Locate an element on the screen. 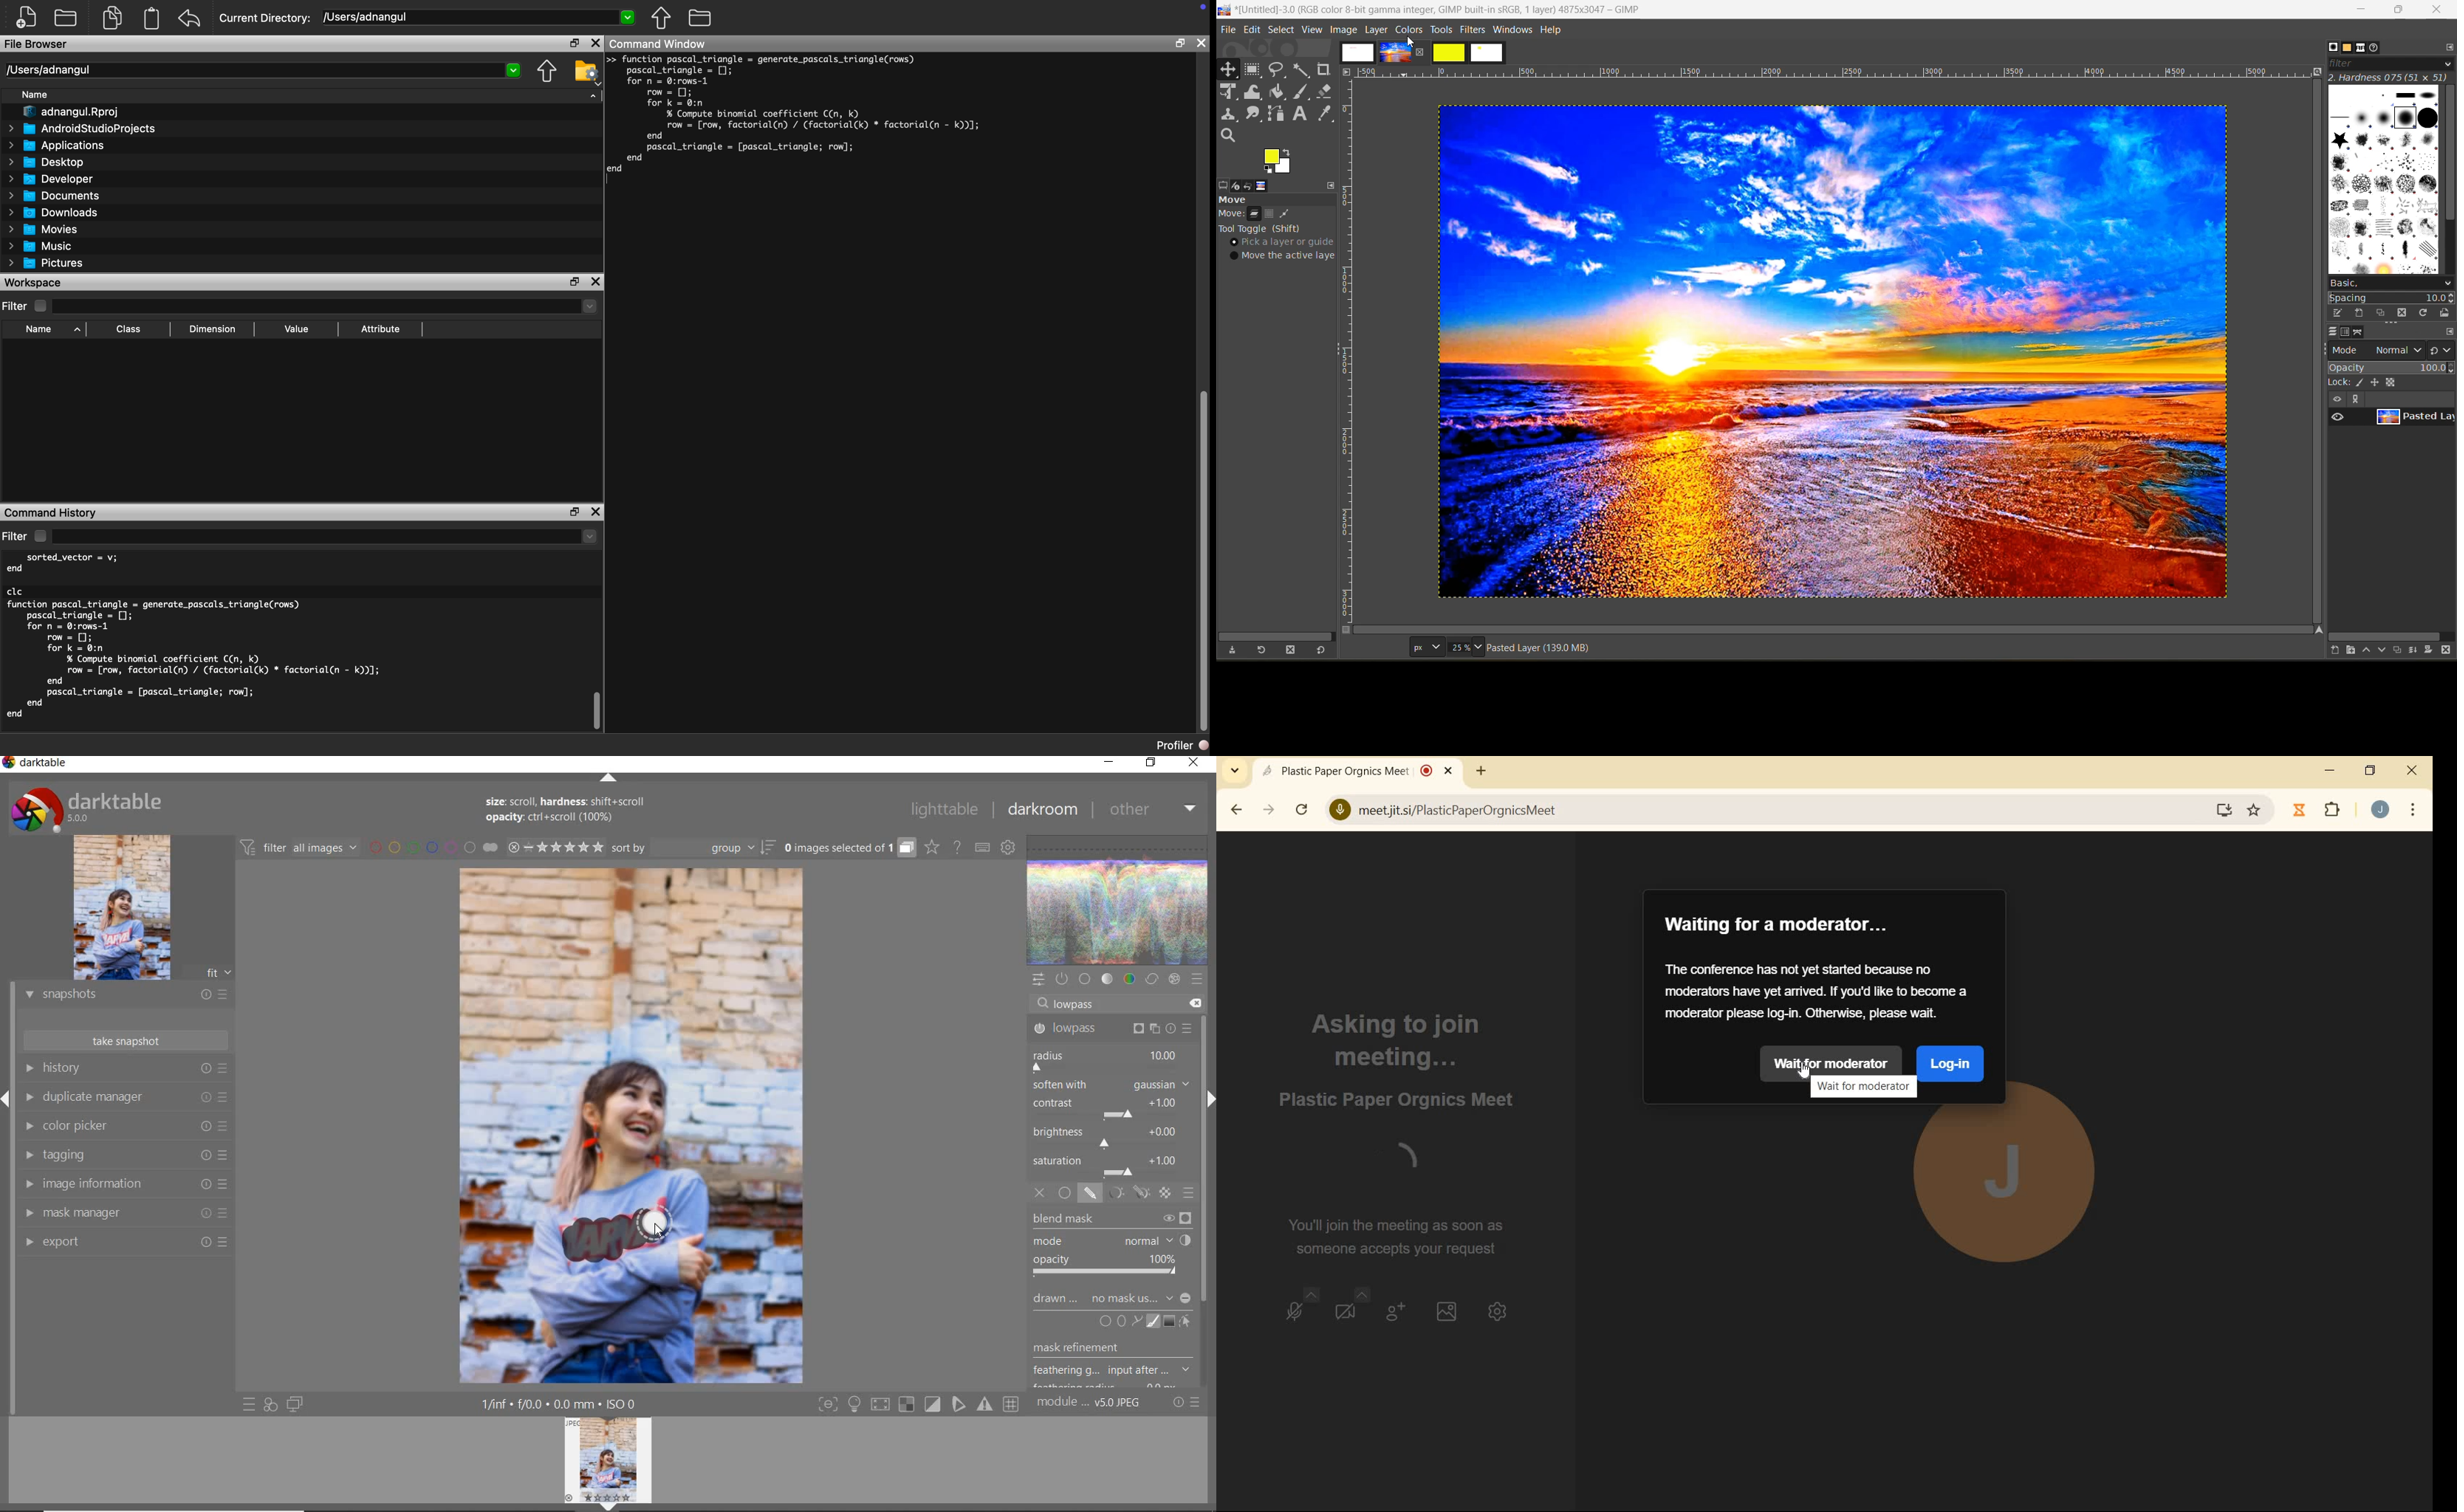 This screenshot has height=1512, width=2464. waveform is located at coordinates (1119, 899).